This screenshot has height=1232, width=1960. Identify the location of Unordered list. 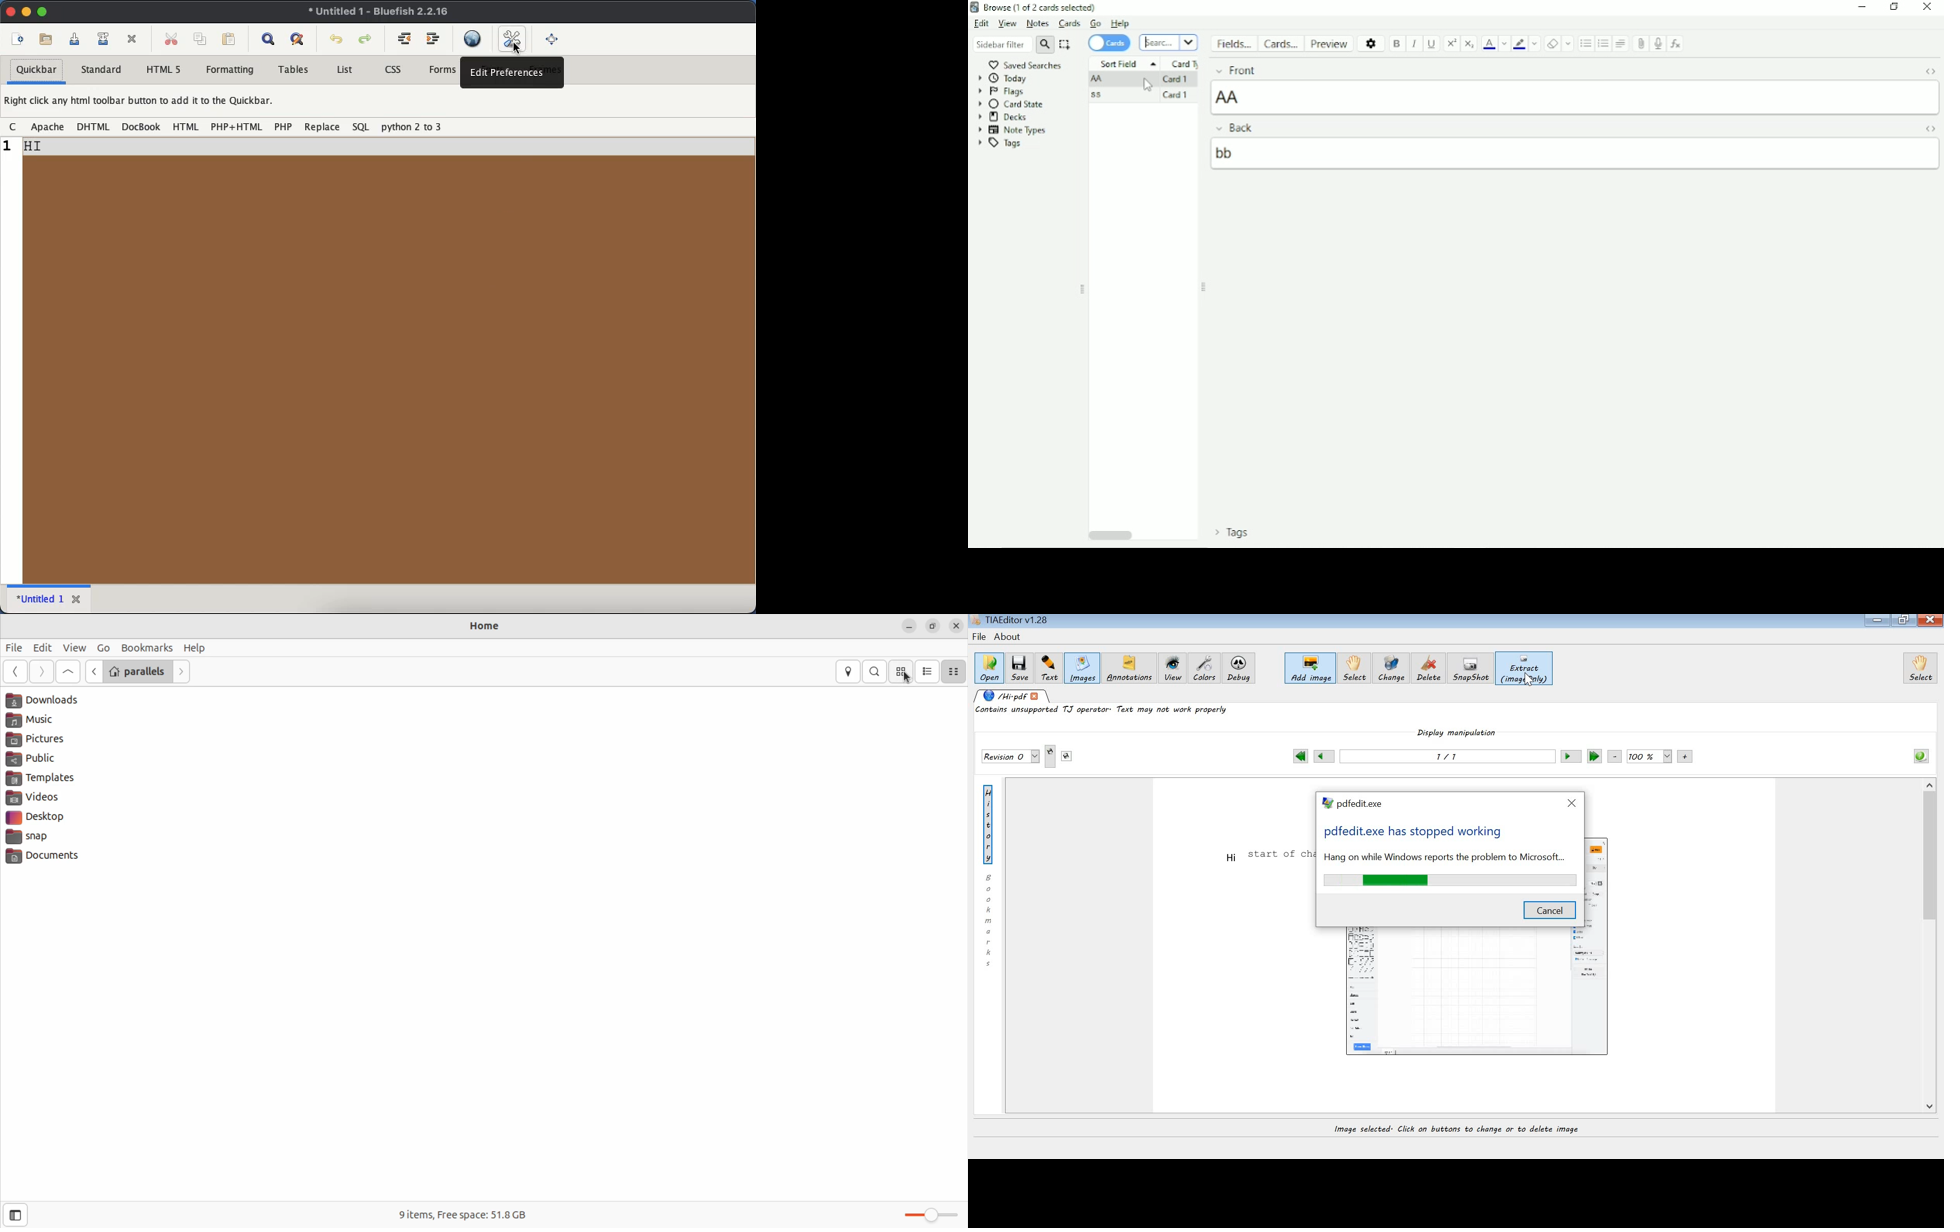
(1586, 44).